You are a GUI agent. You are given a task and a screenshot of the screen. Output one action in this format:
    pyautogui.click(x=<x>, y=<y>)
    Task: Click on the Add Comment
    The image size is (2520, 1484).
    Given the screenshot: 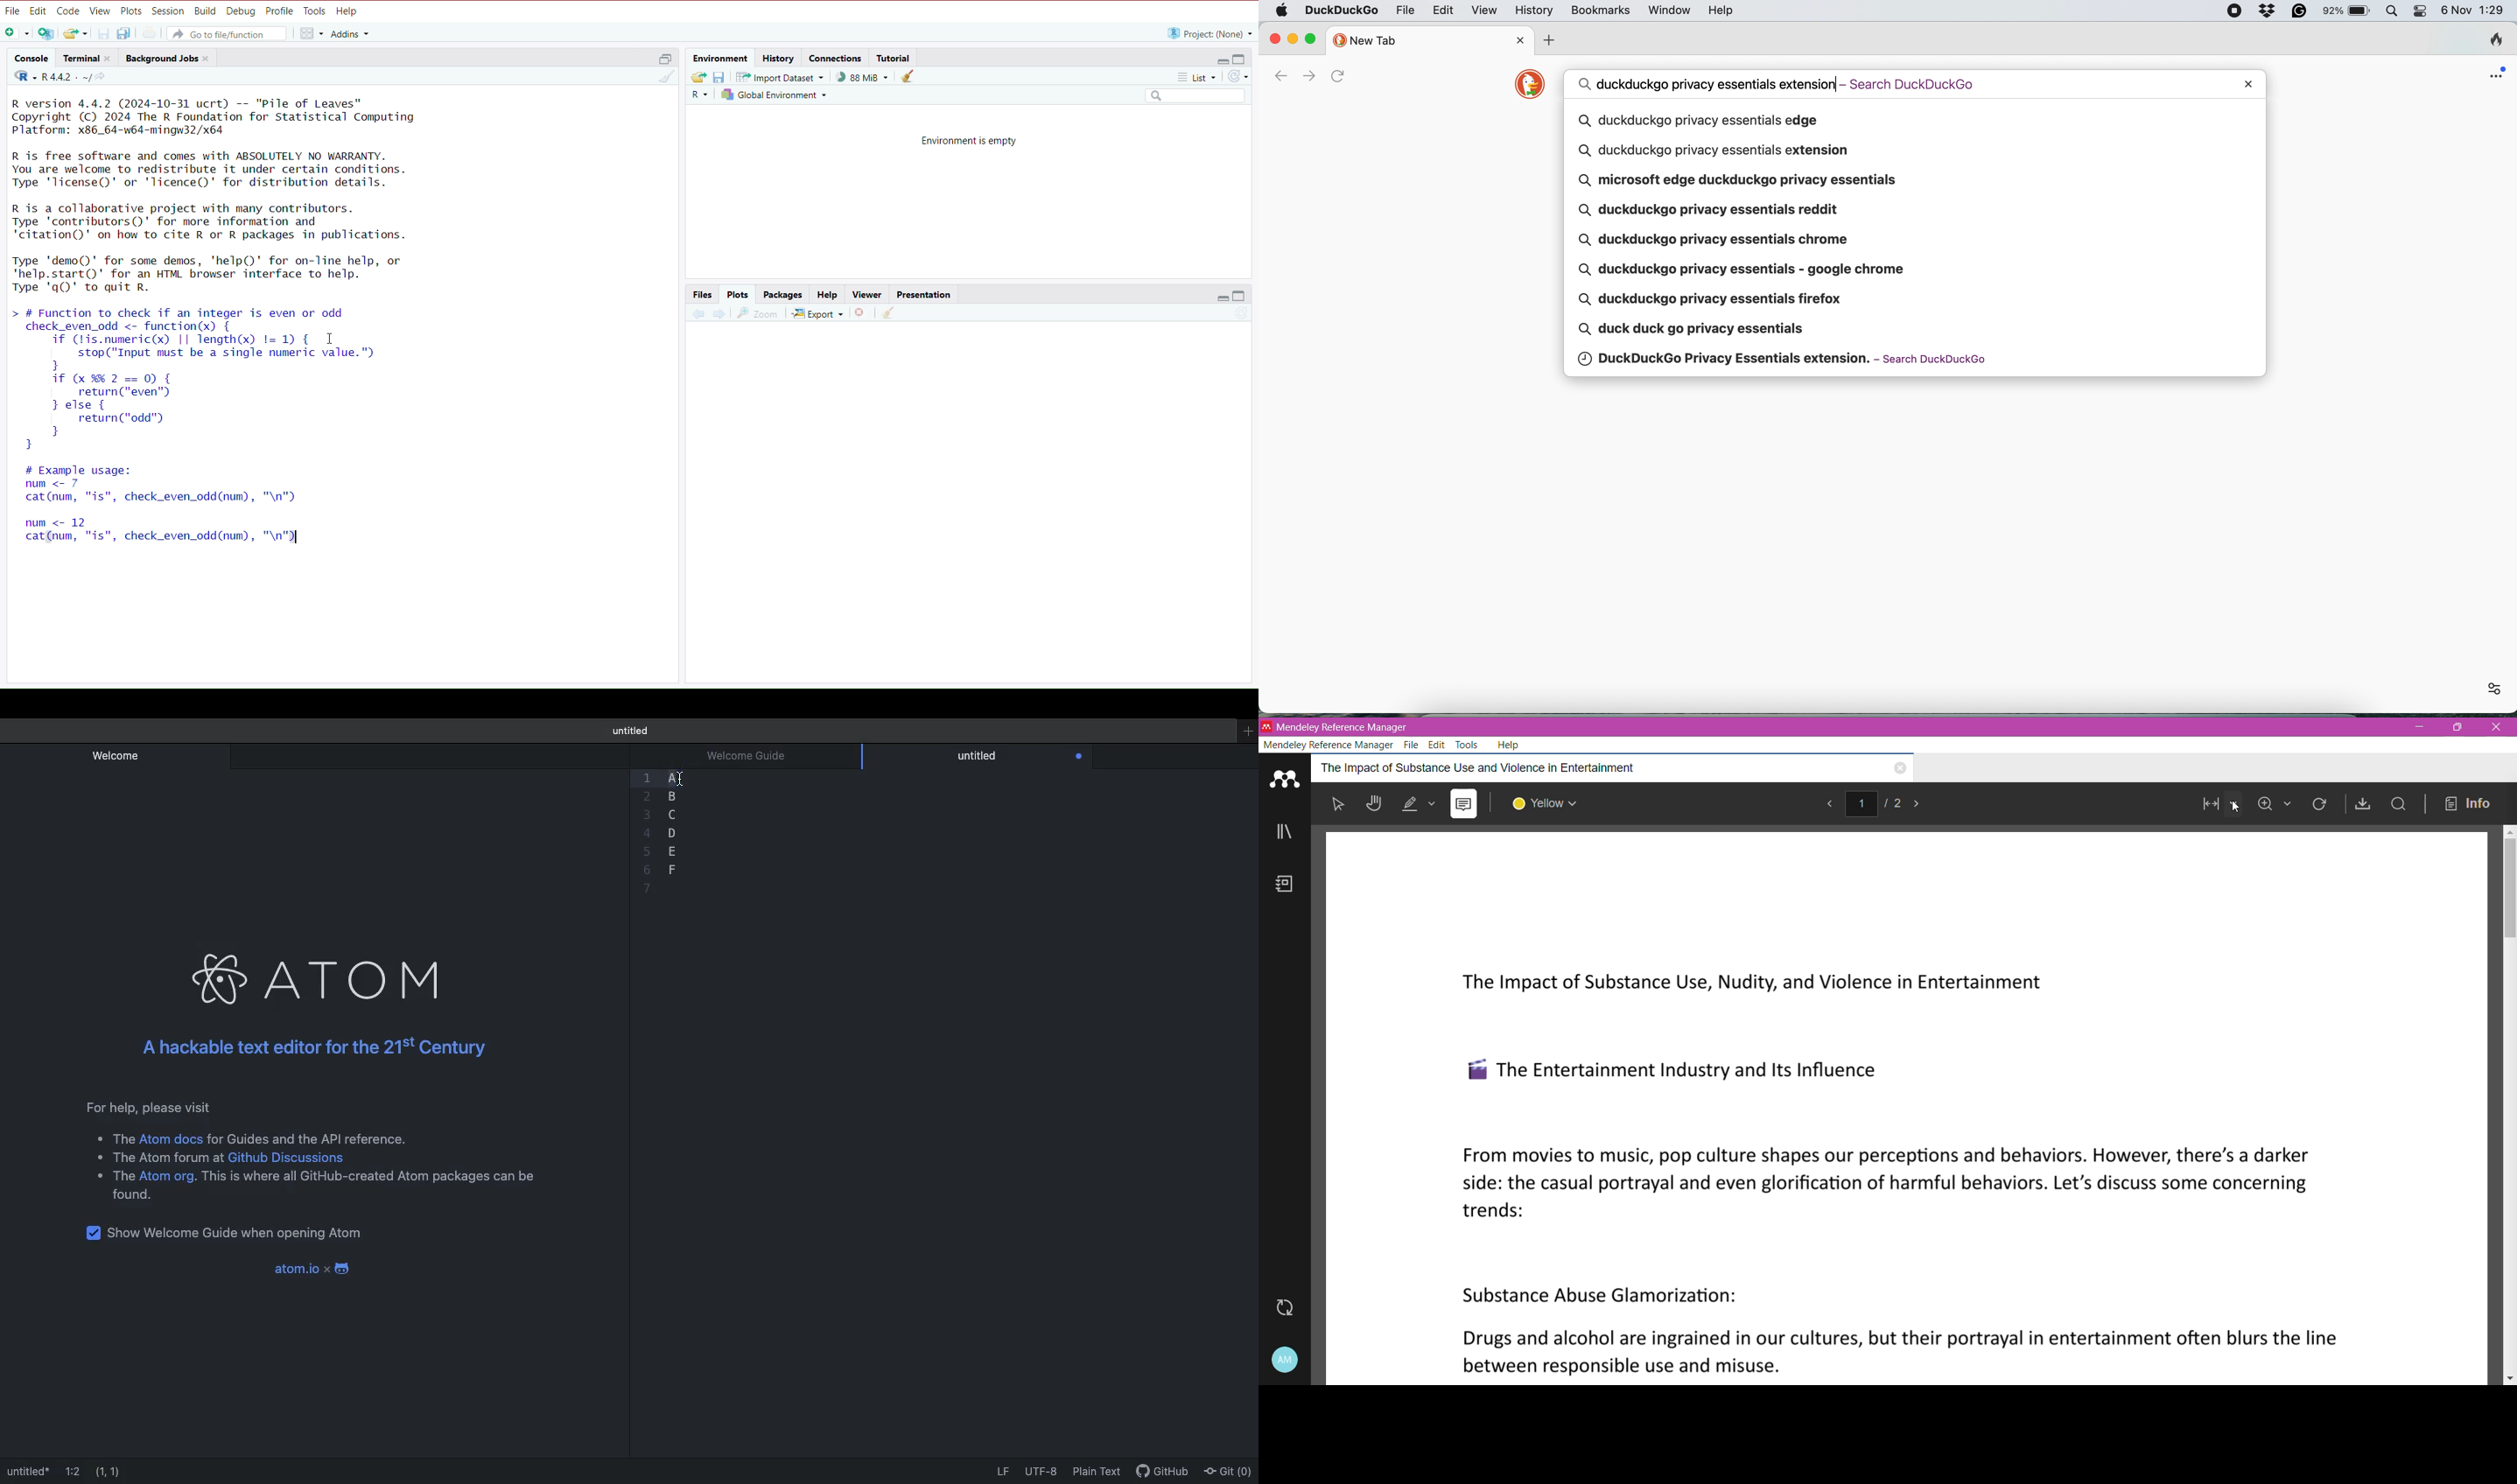 What is the action you would take?
    pyautogui.click(x=1464, y=804)
    